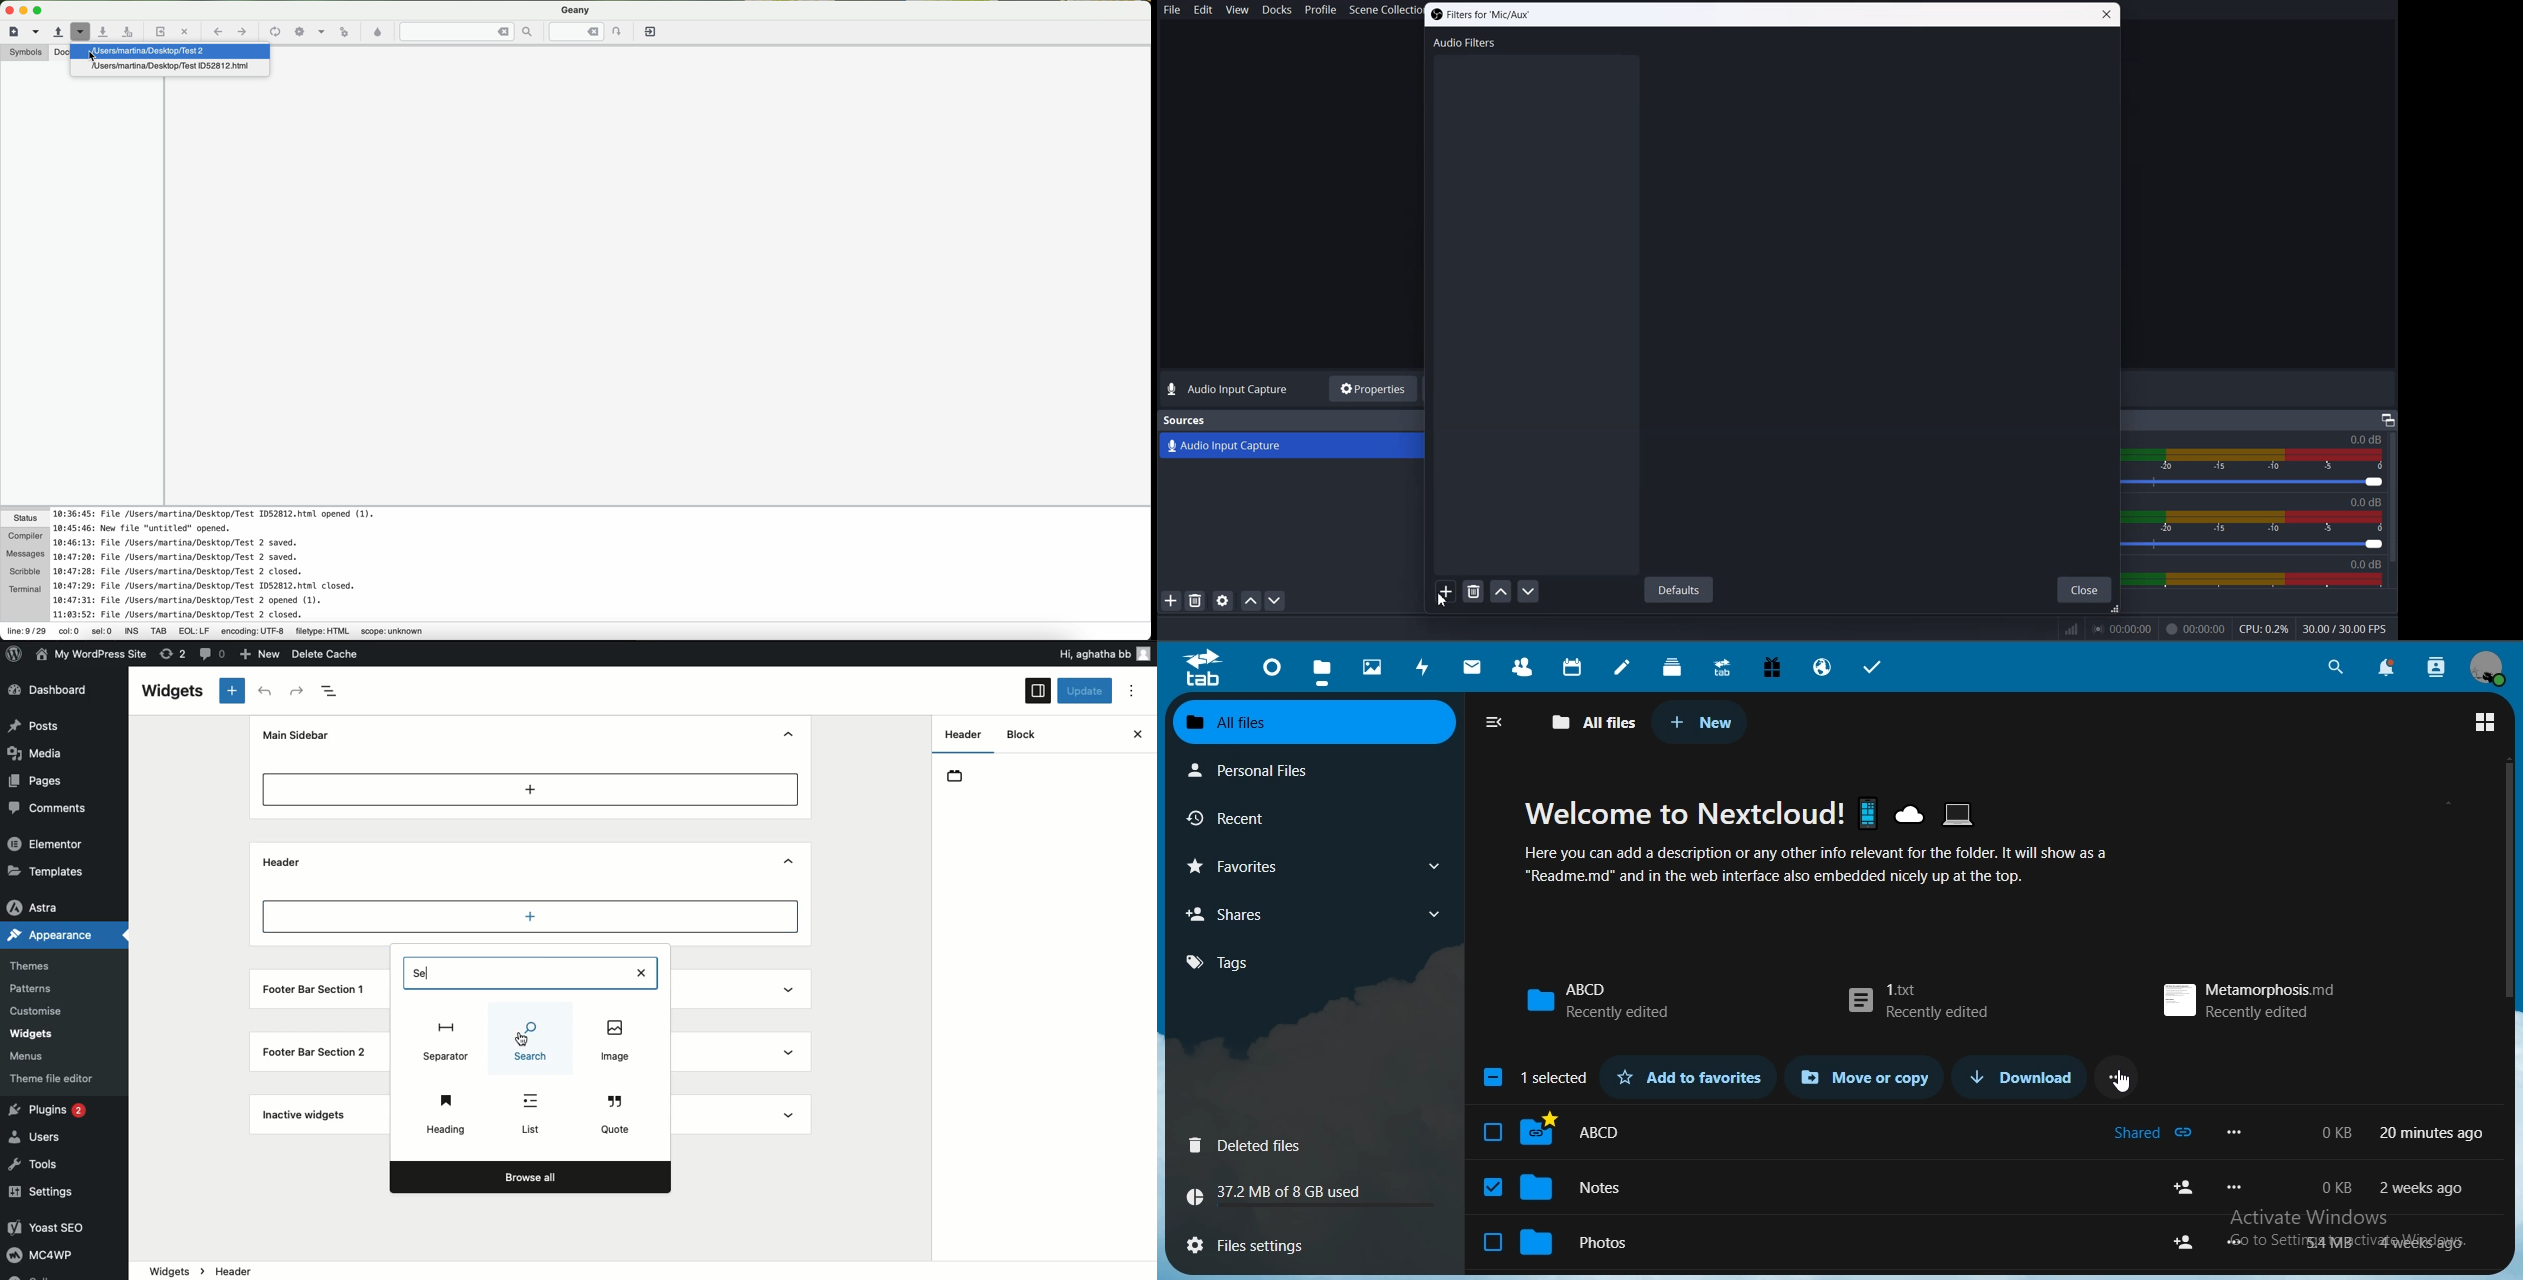 The width and height of the screenshot is (2548, 1288). I want to click on upgrade, so click(1723, 666).